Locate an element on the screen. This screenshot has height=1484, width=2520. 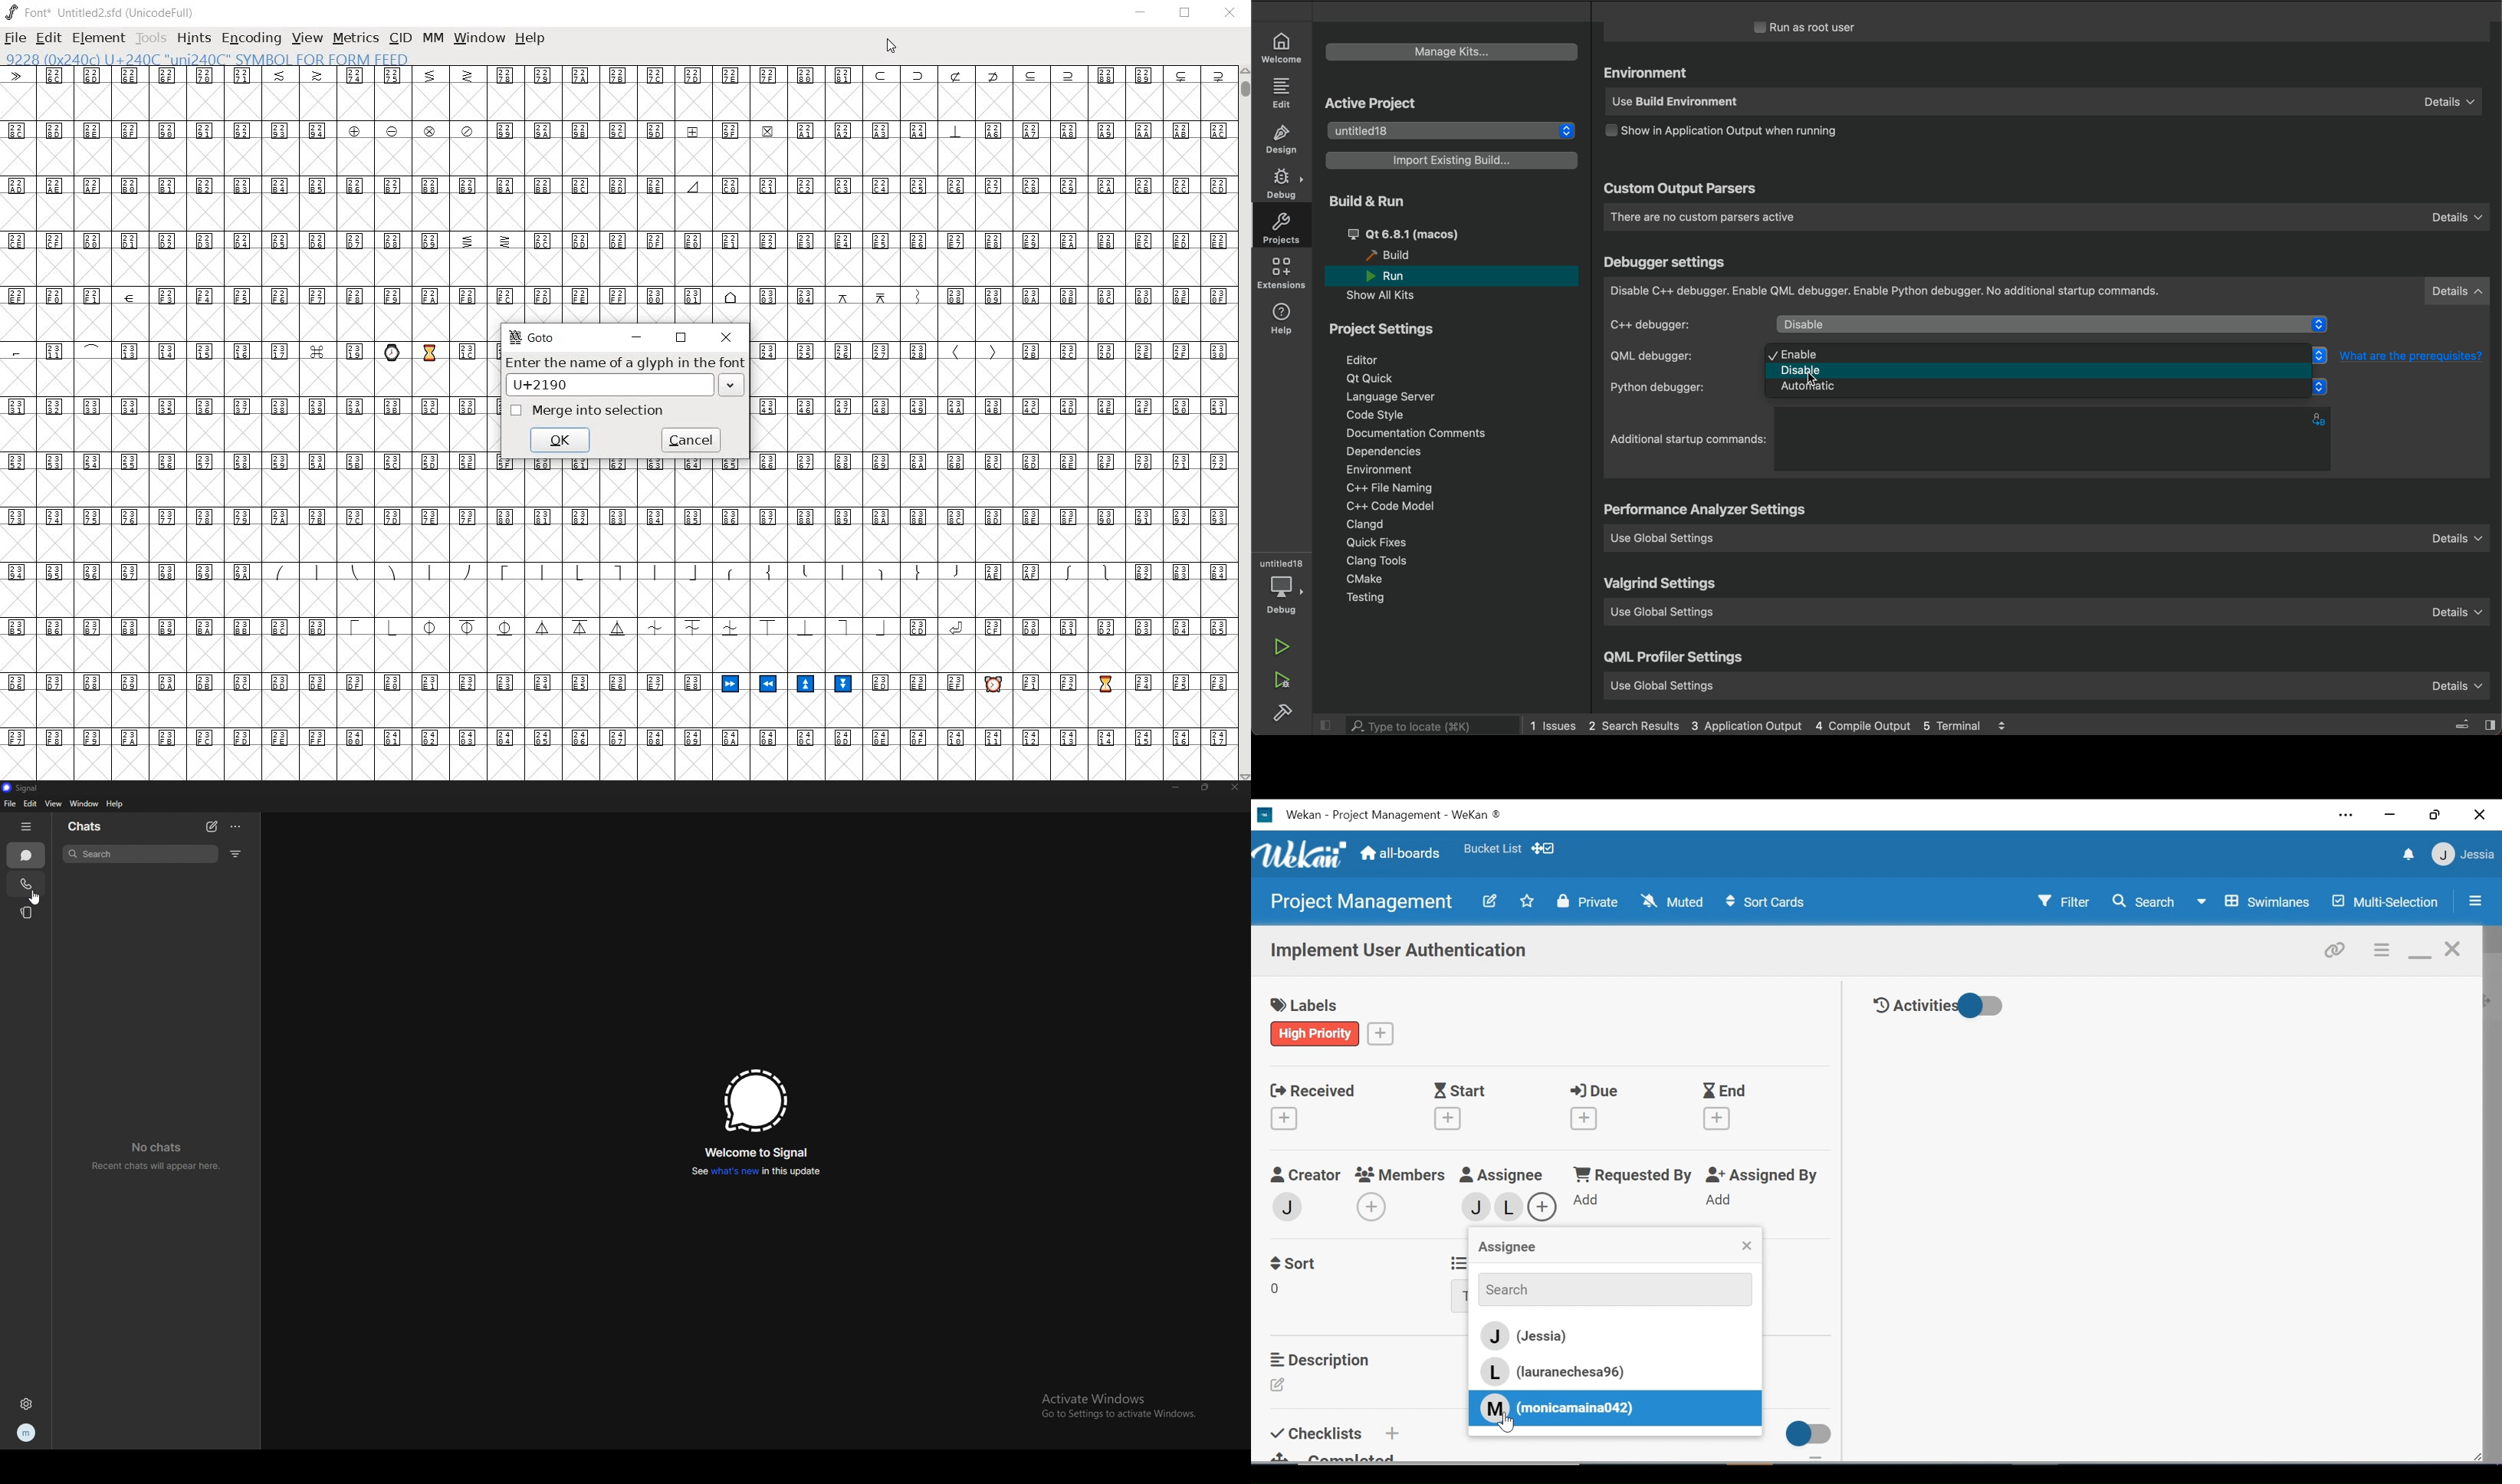
Merge into selection is located at coordinates (586, 411).